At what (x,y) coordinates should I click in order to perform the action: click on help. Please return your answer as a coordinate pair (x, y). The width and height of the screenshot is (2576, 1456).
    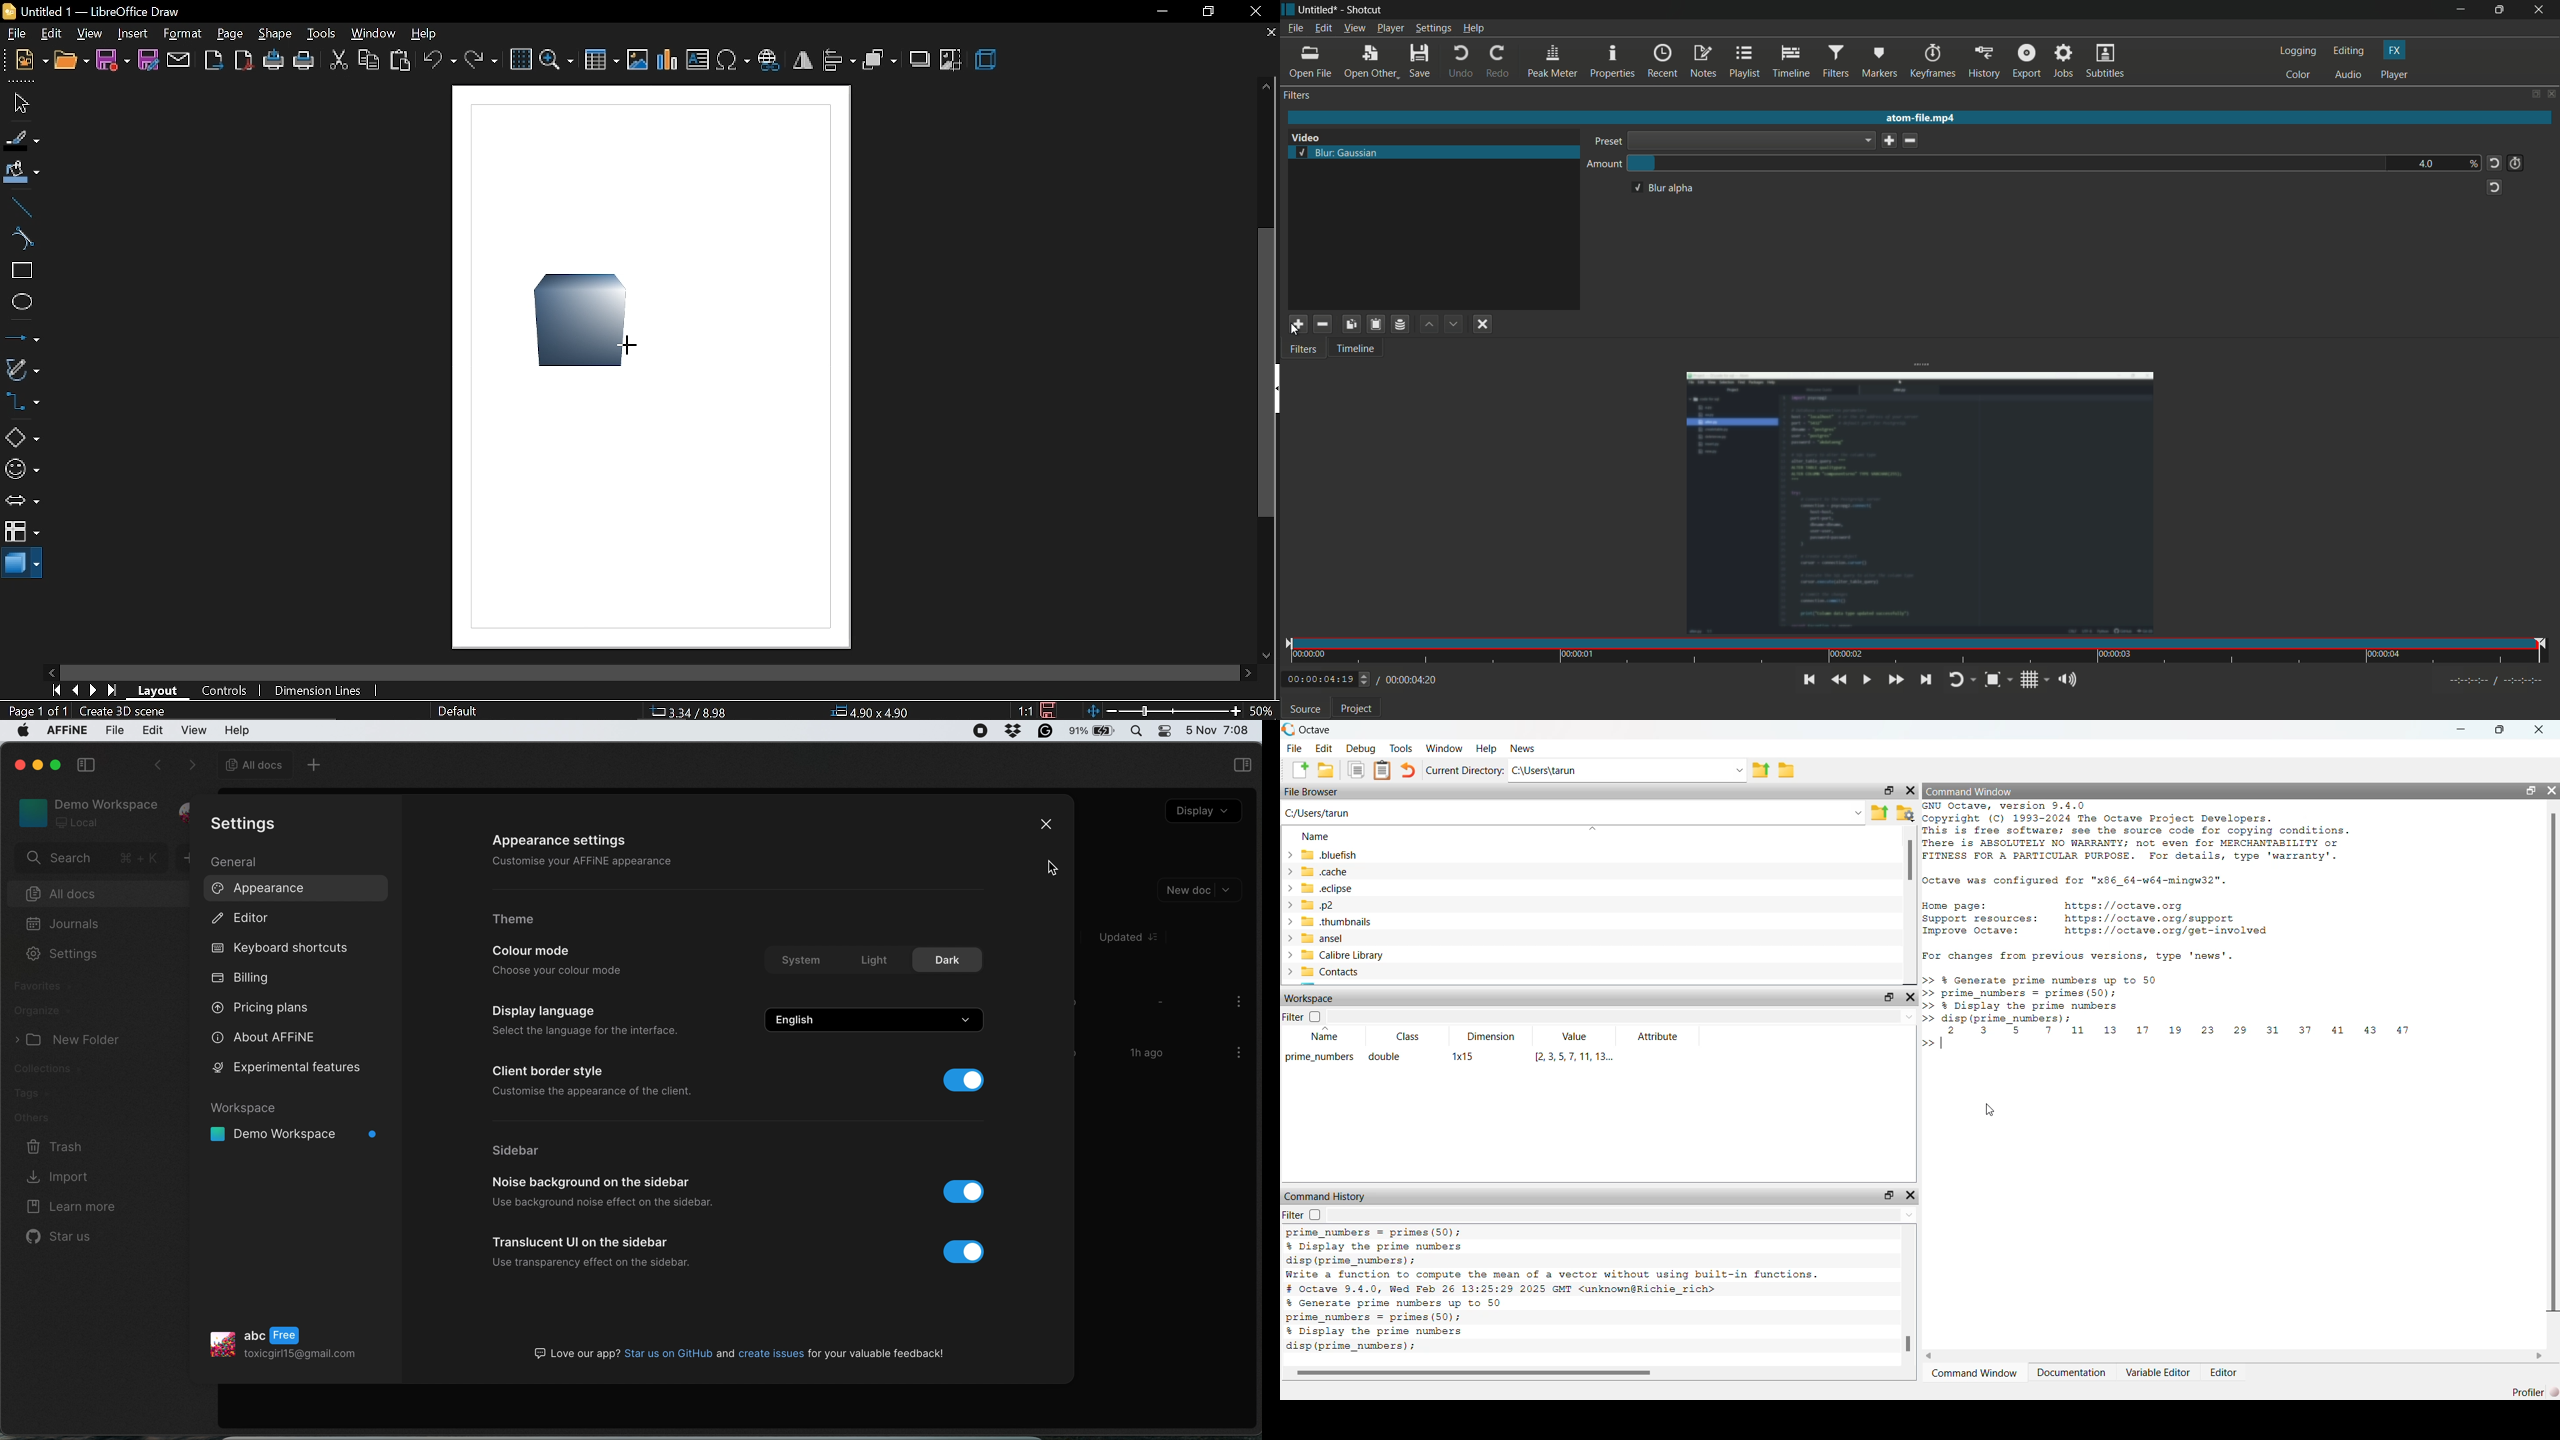
    Looking at the image, I should click on (426, 33).